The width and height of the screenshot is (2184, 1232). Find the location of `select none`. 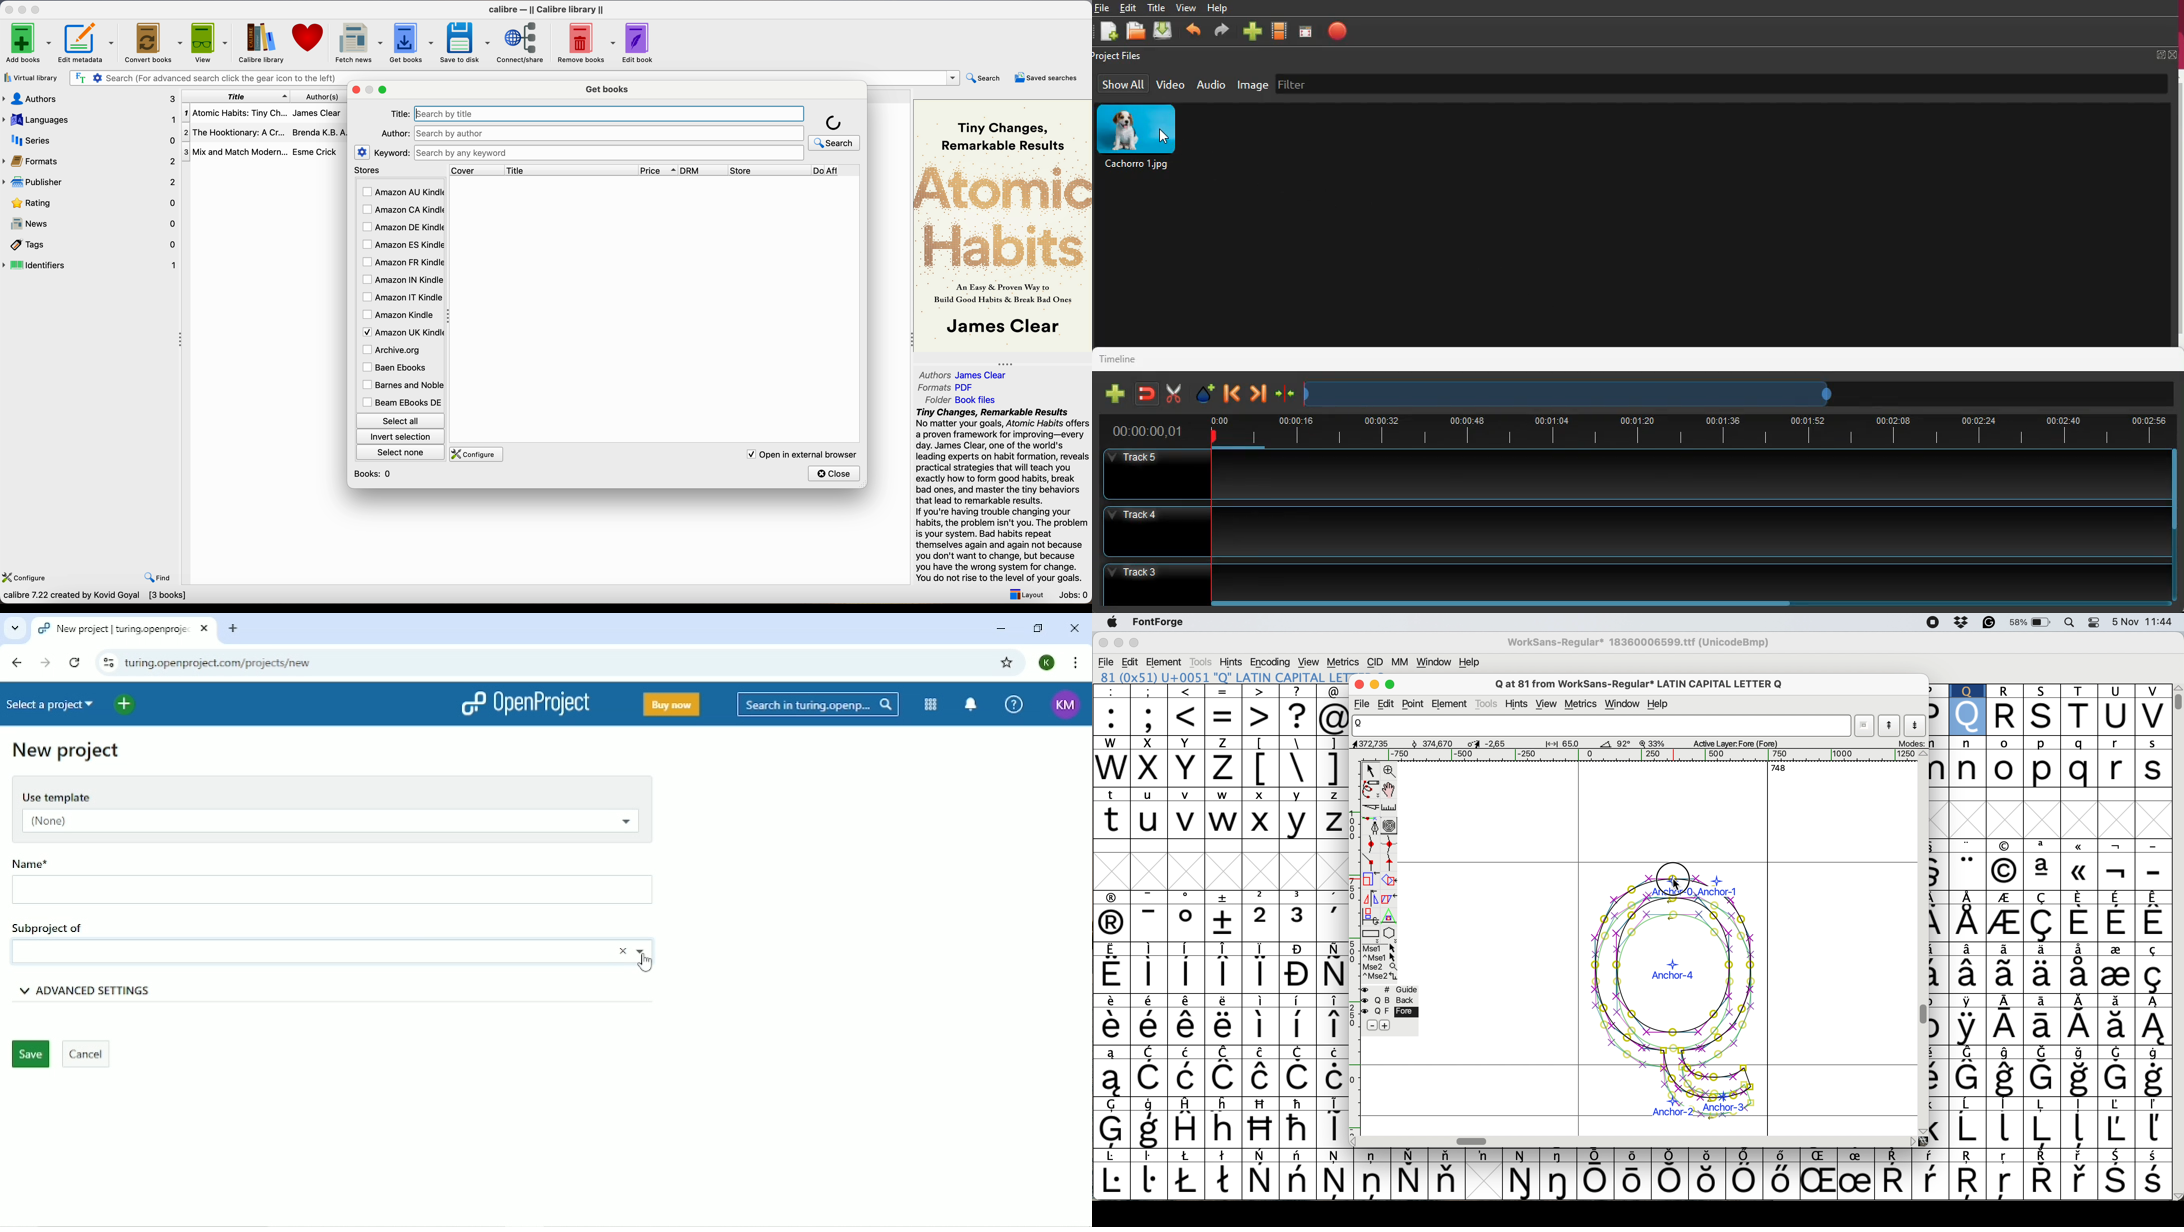

select none is located at coordinates (401, 452).